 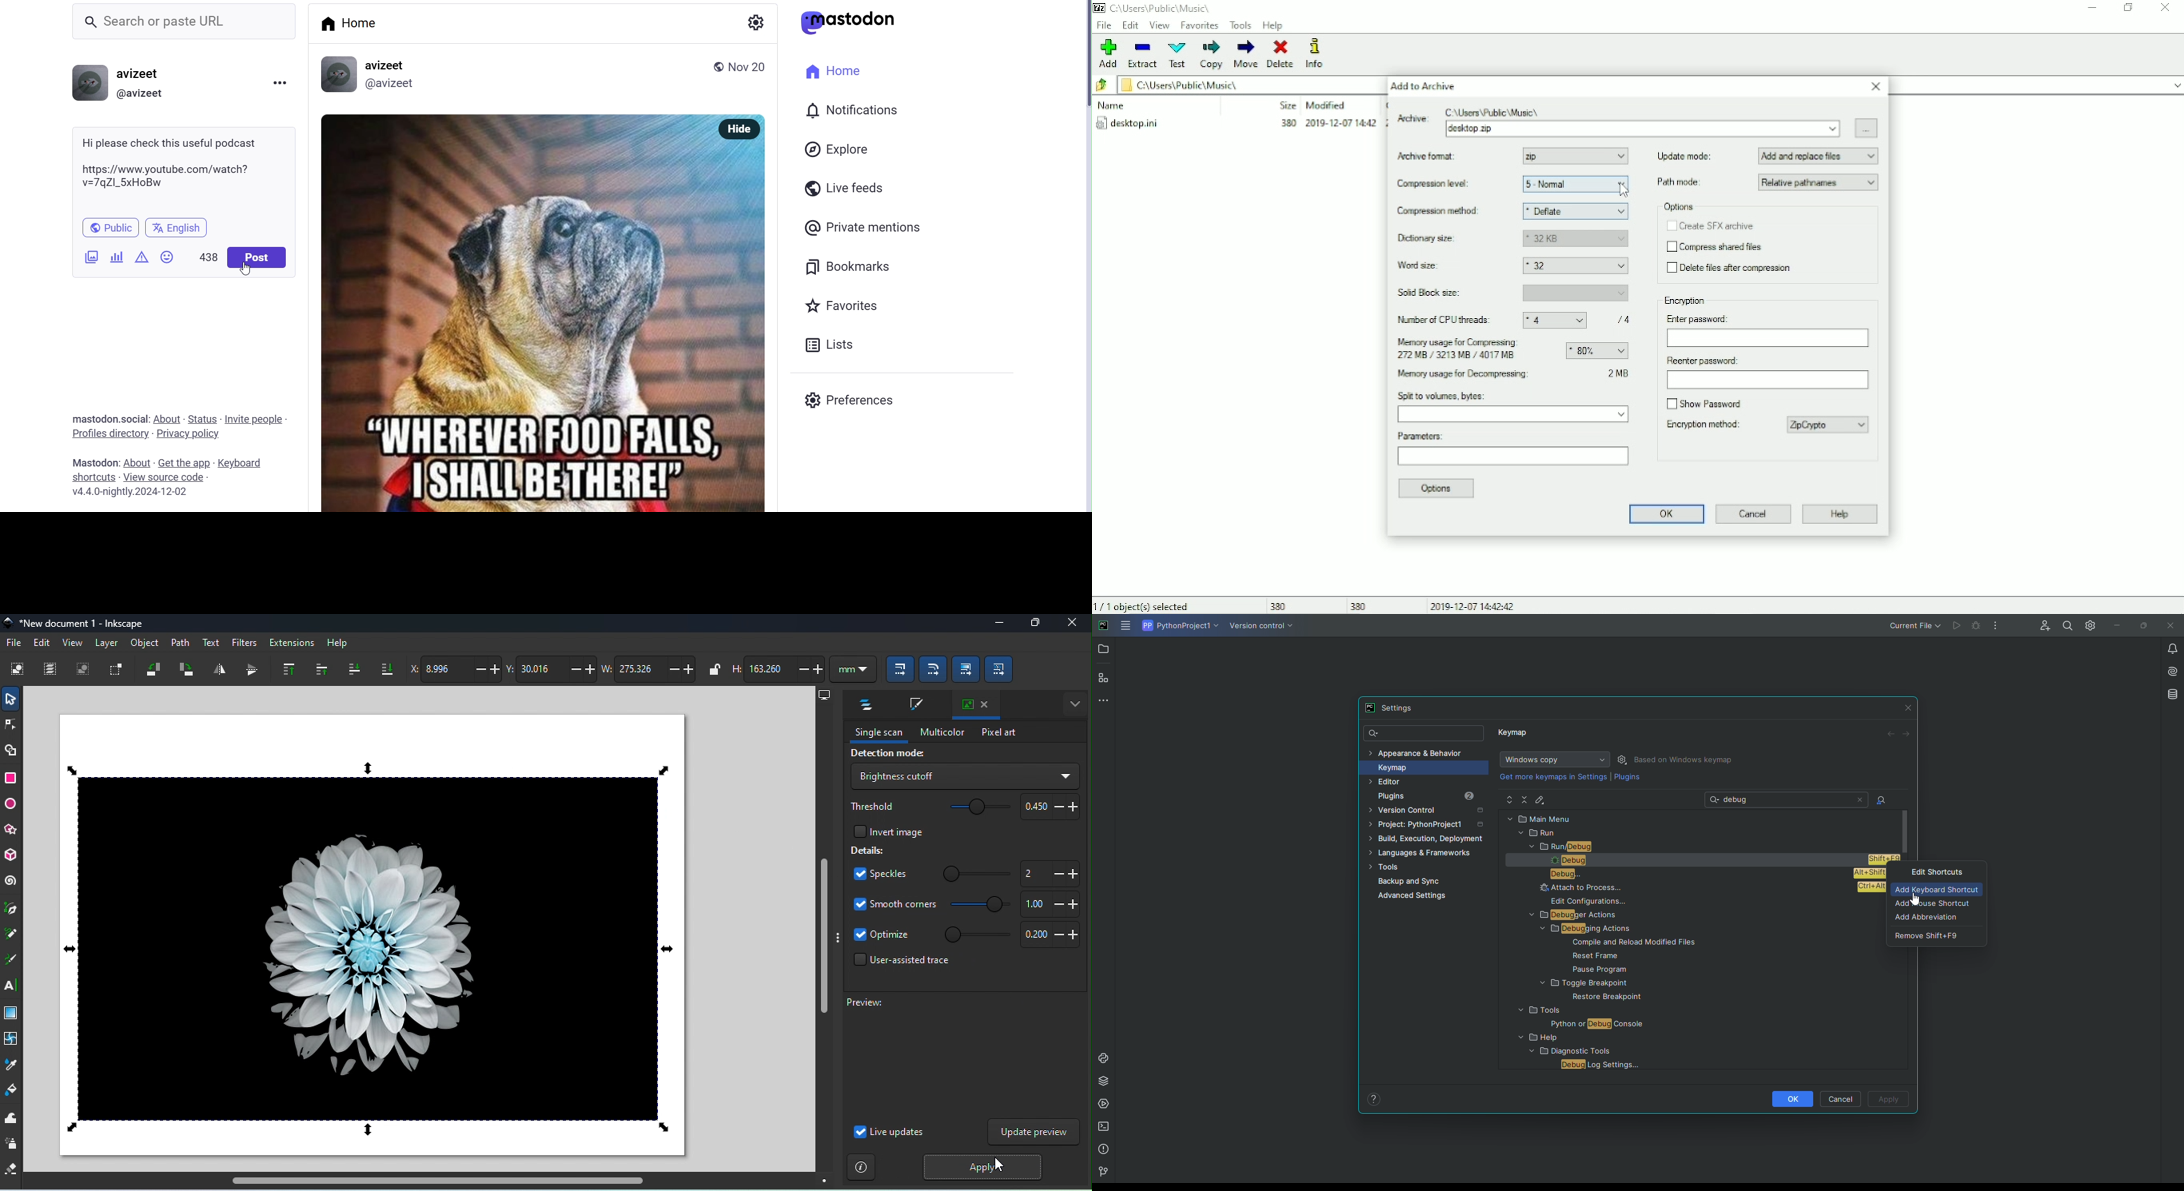 I want to click on 5- Normal, so click(x=1573, y=183).